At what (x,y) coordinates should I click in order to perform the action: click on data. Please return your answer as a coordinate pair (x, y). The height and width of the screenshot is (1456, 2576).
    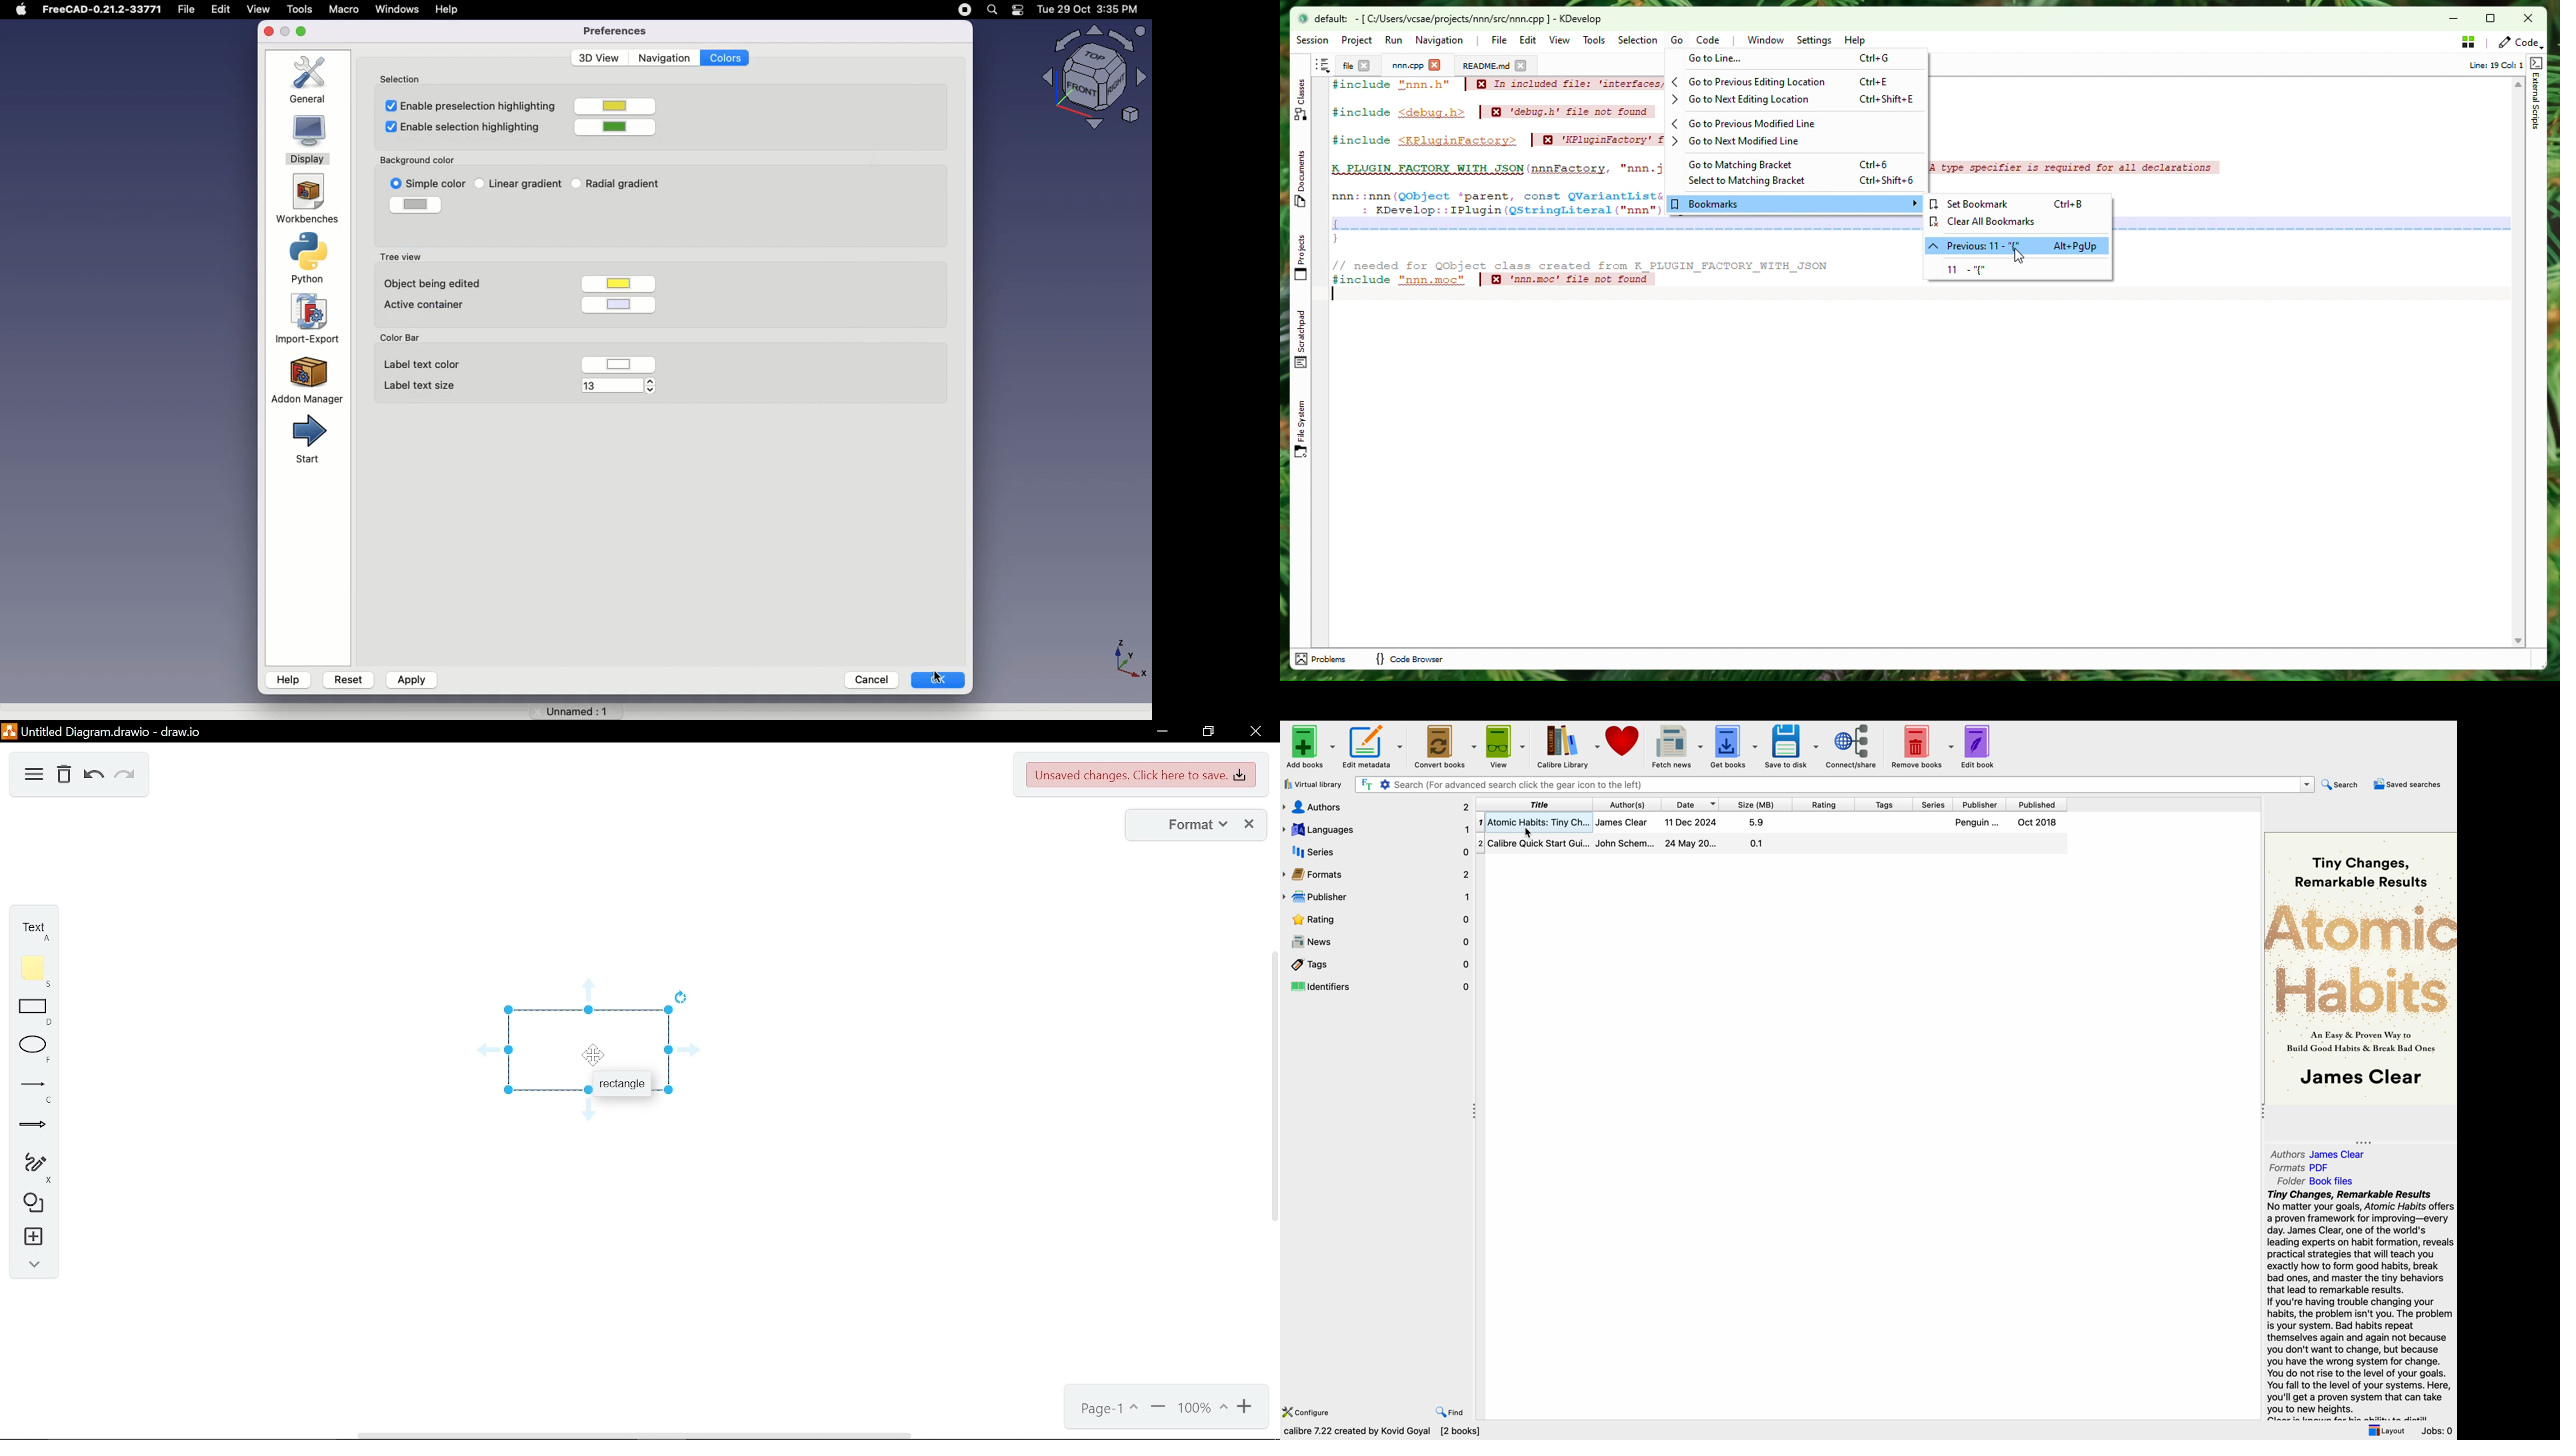
    Looking at the image, I should click on (1396, 1432).